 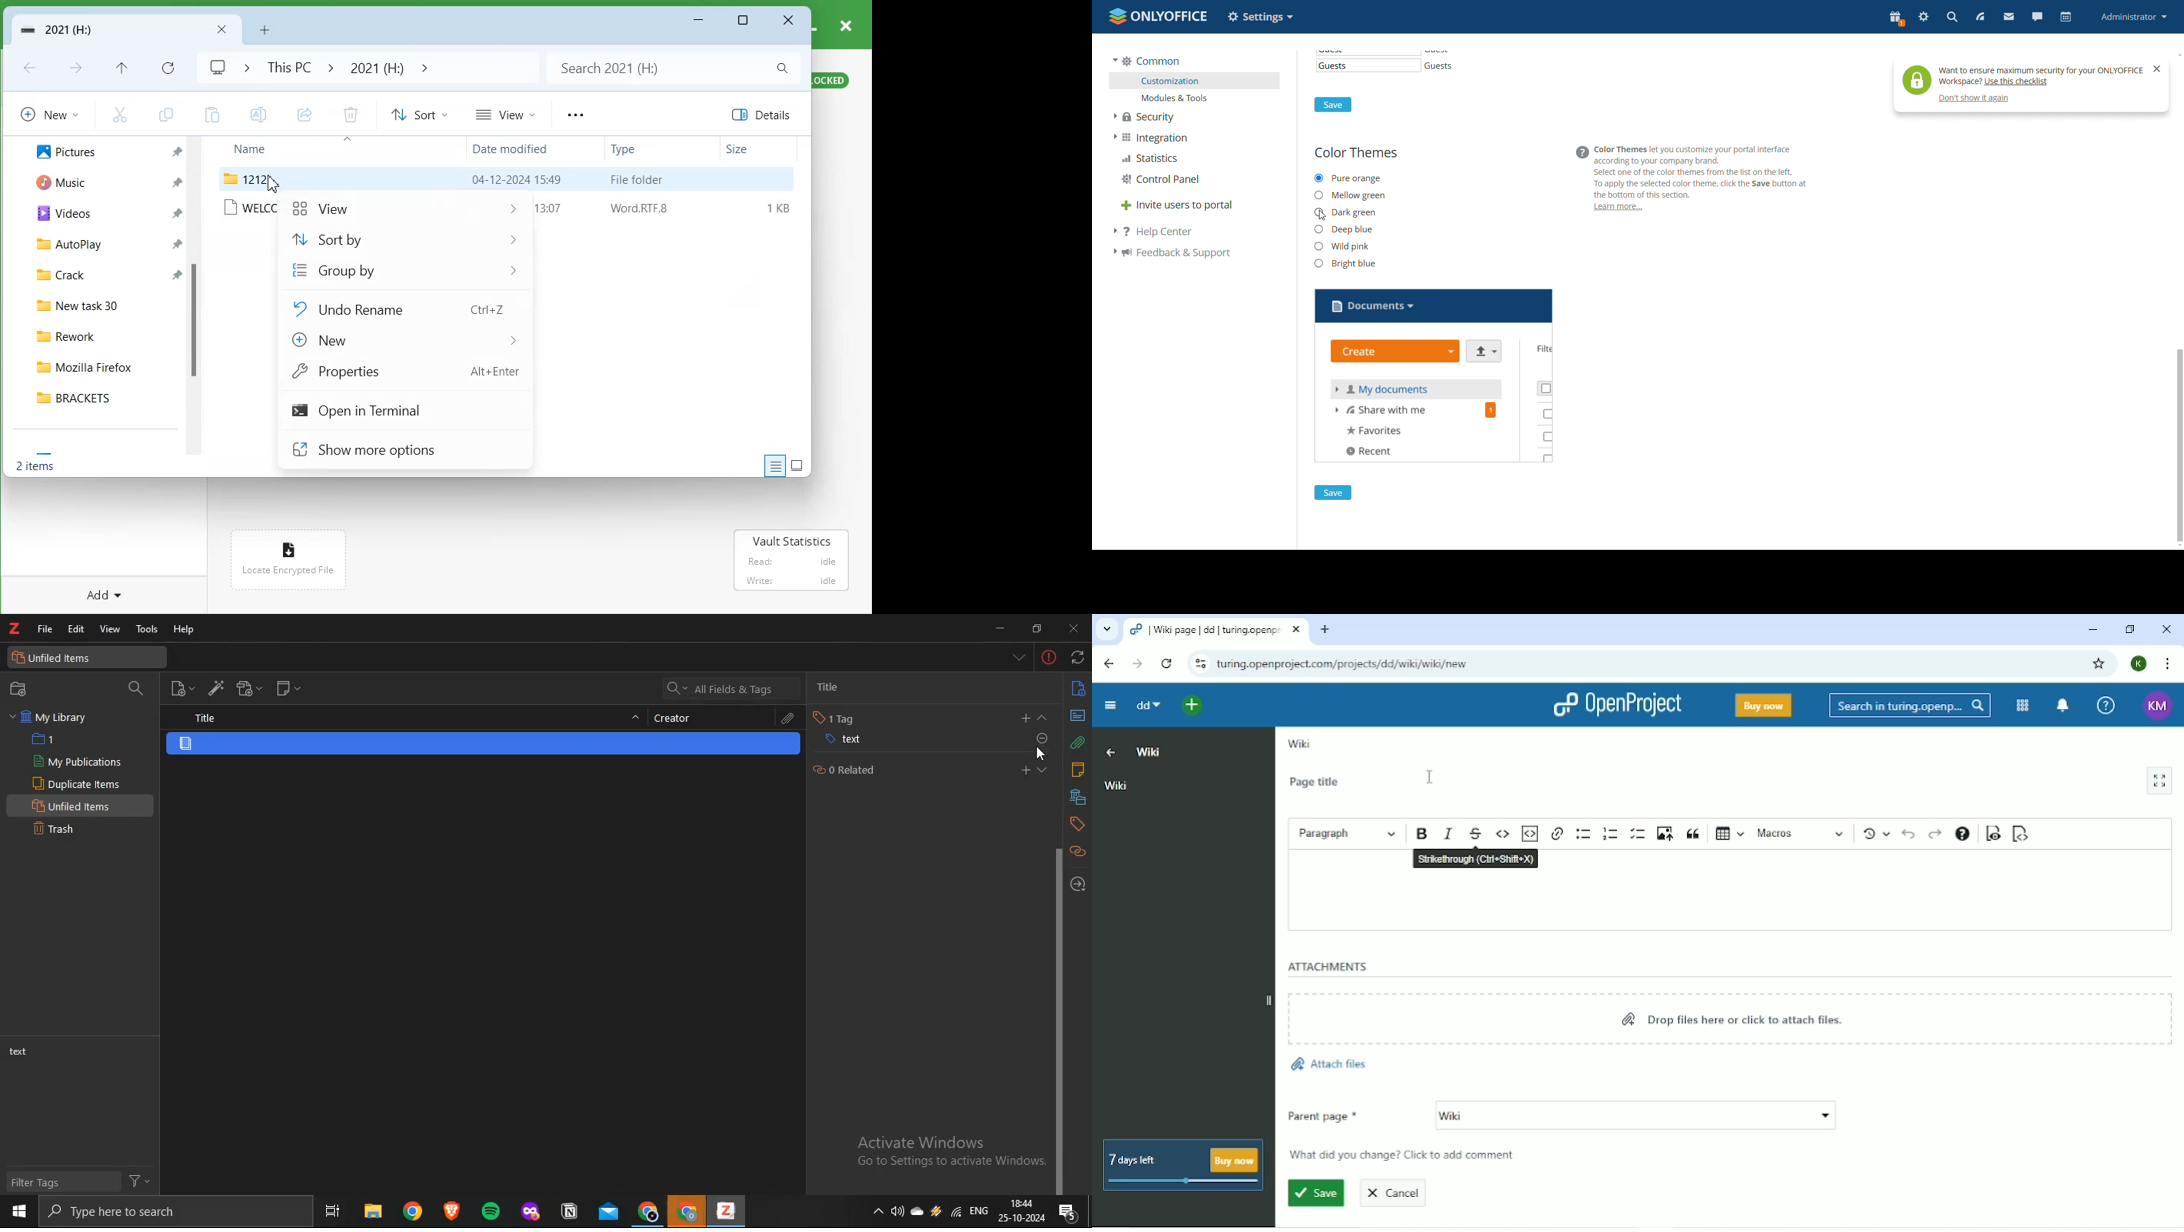 What do you see at coordinates (1345, 213) in the screenshot?
I see `dark green` at bounding box center [1345, 213].